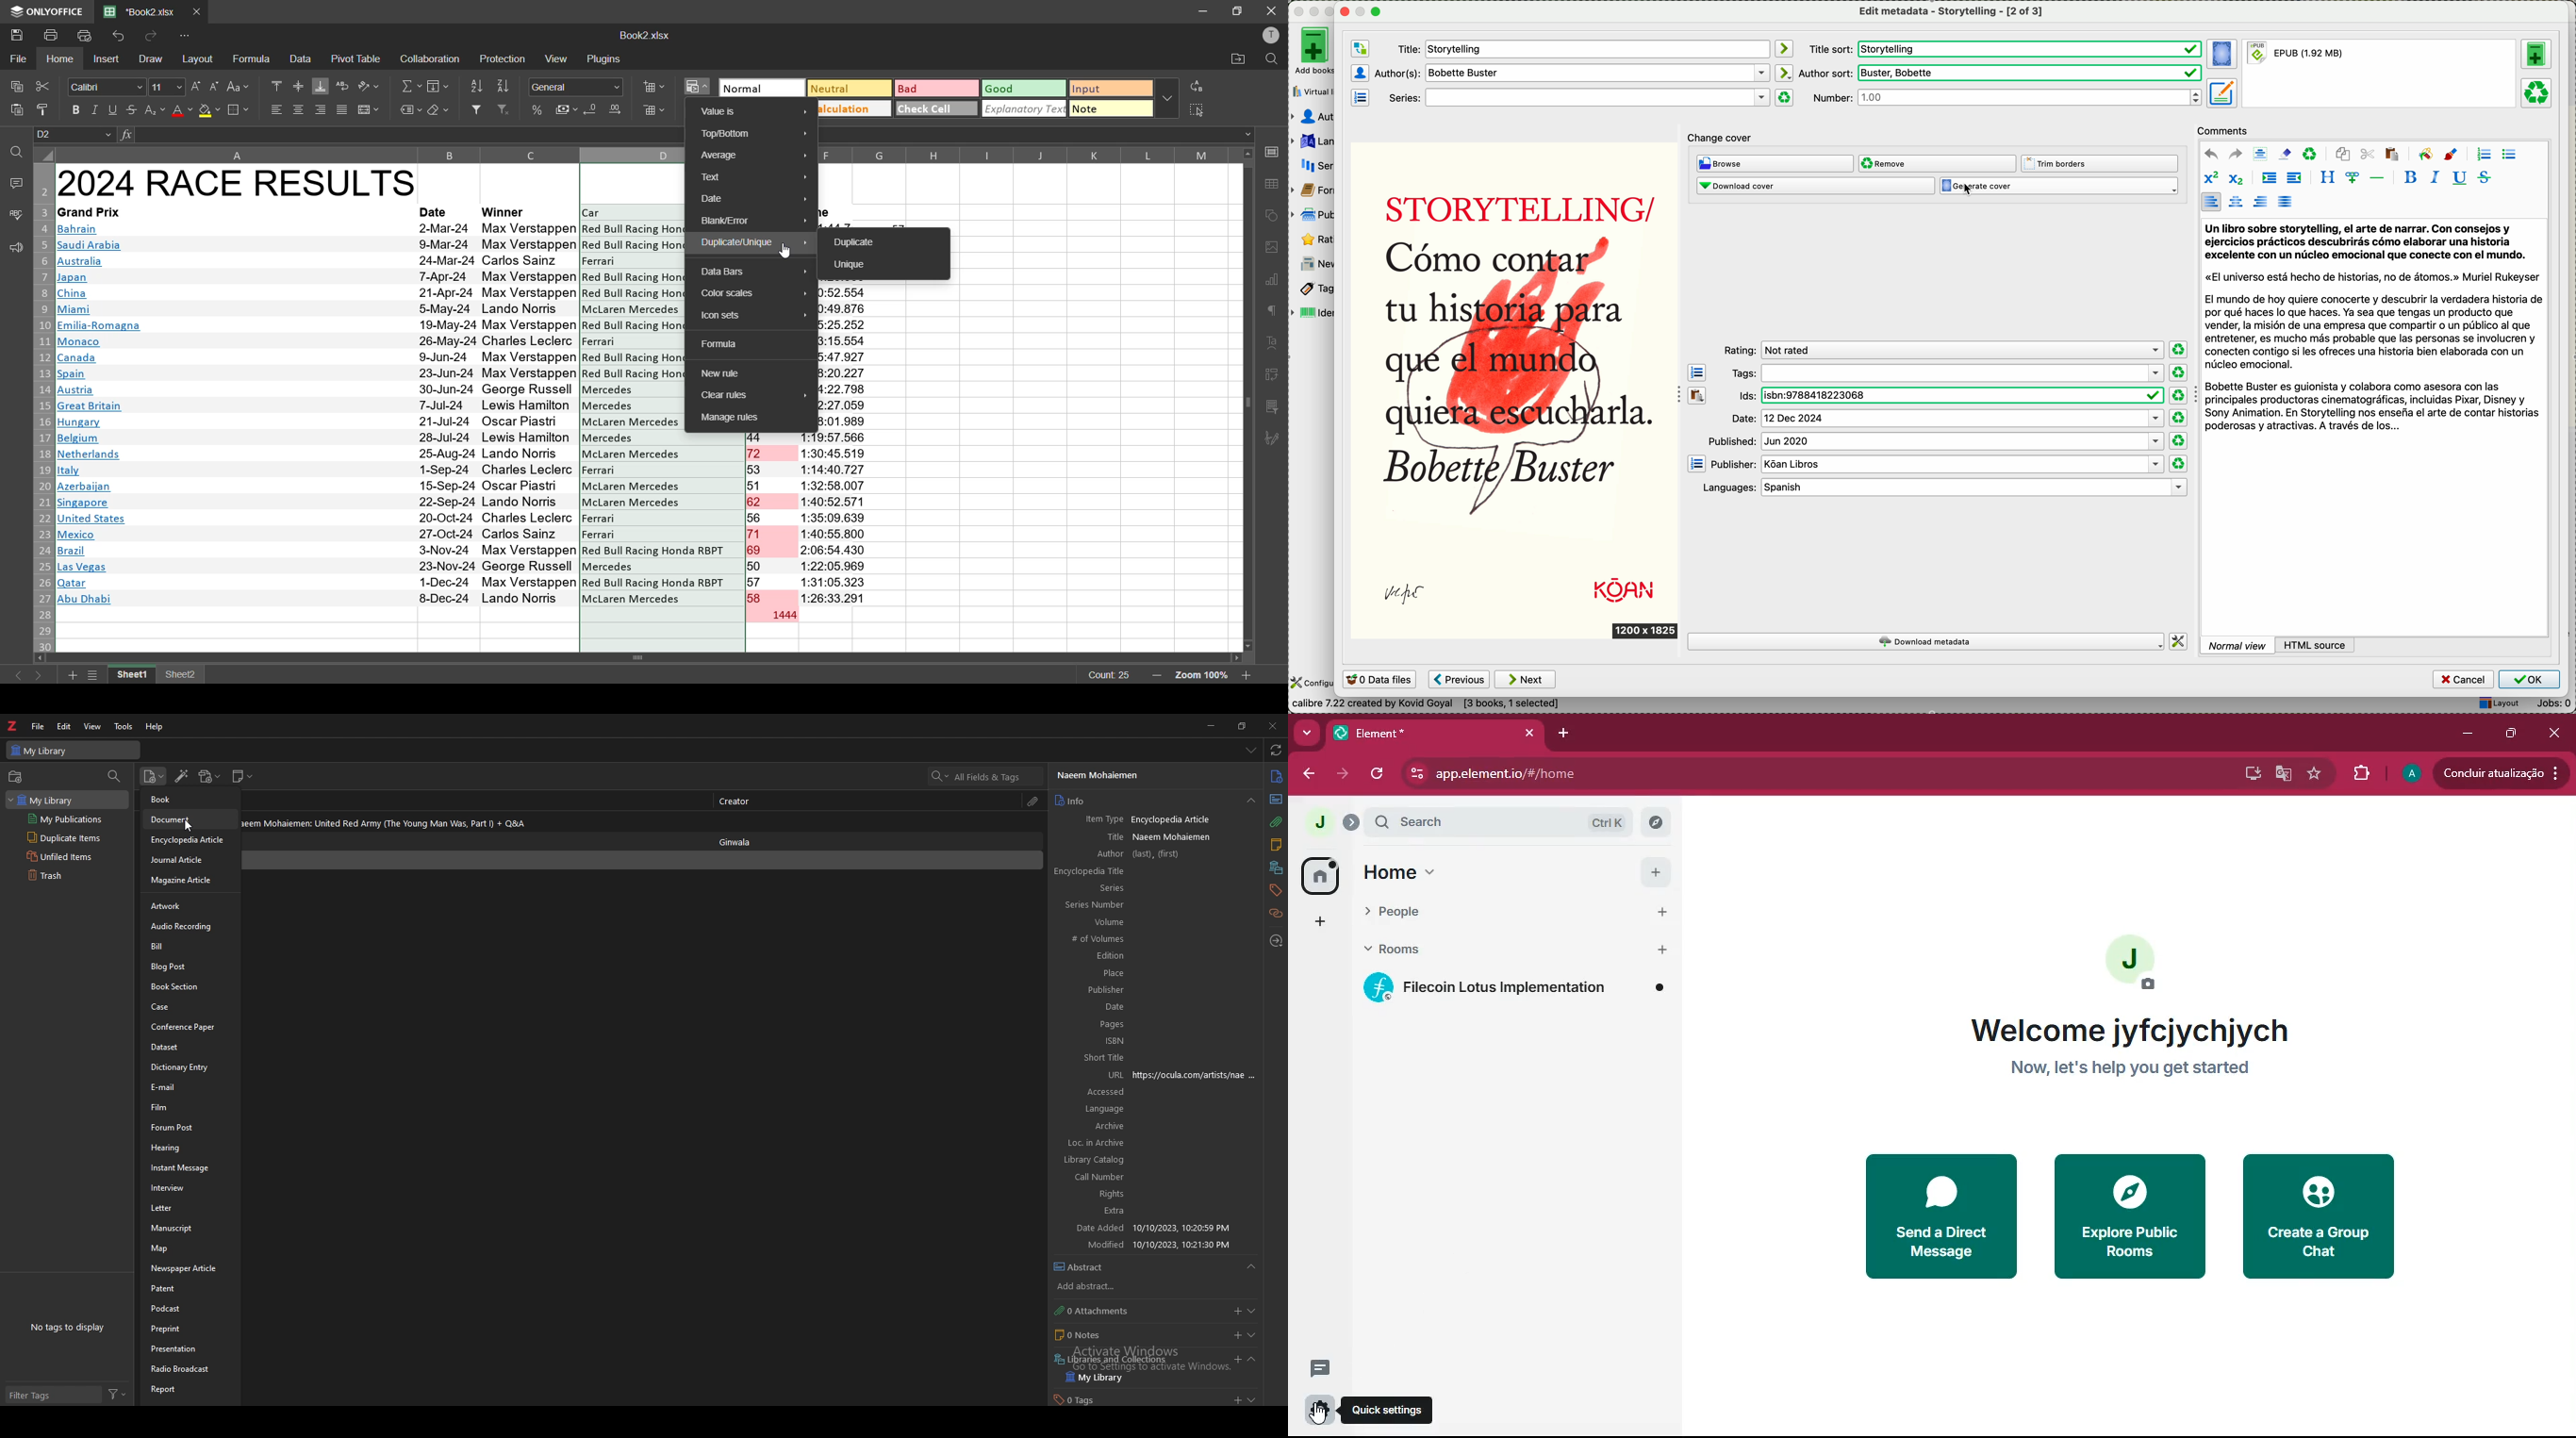  What do you see at coordinates (1256, 1359) in the screenshot?
I see `expand section` at bounding box center [1256, 1359].